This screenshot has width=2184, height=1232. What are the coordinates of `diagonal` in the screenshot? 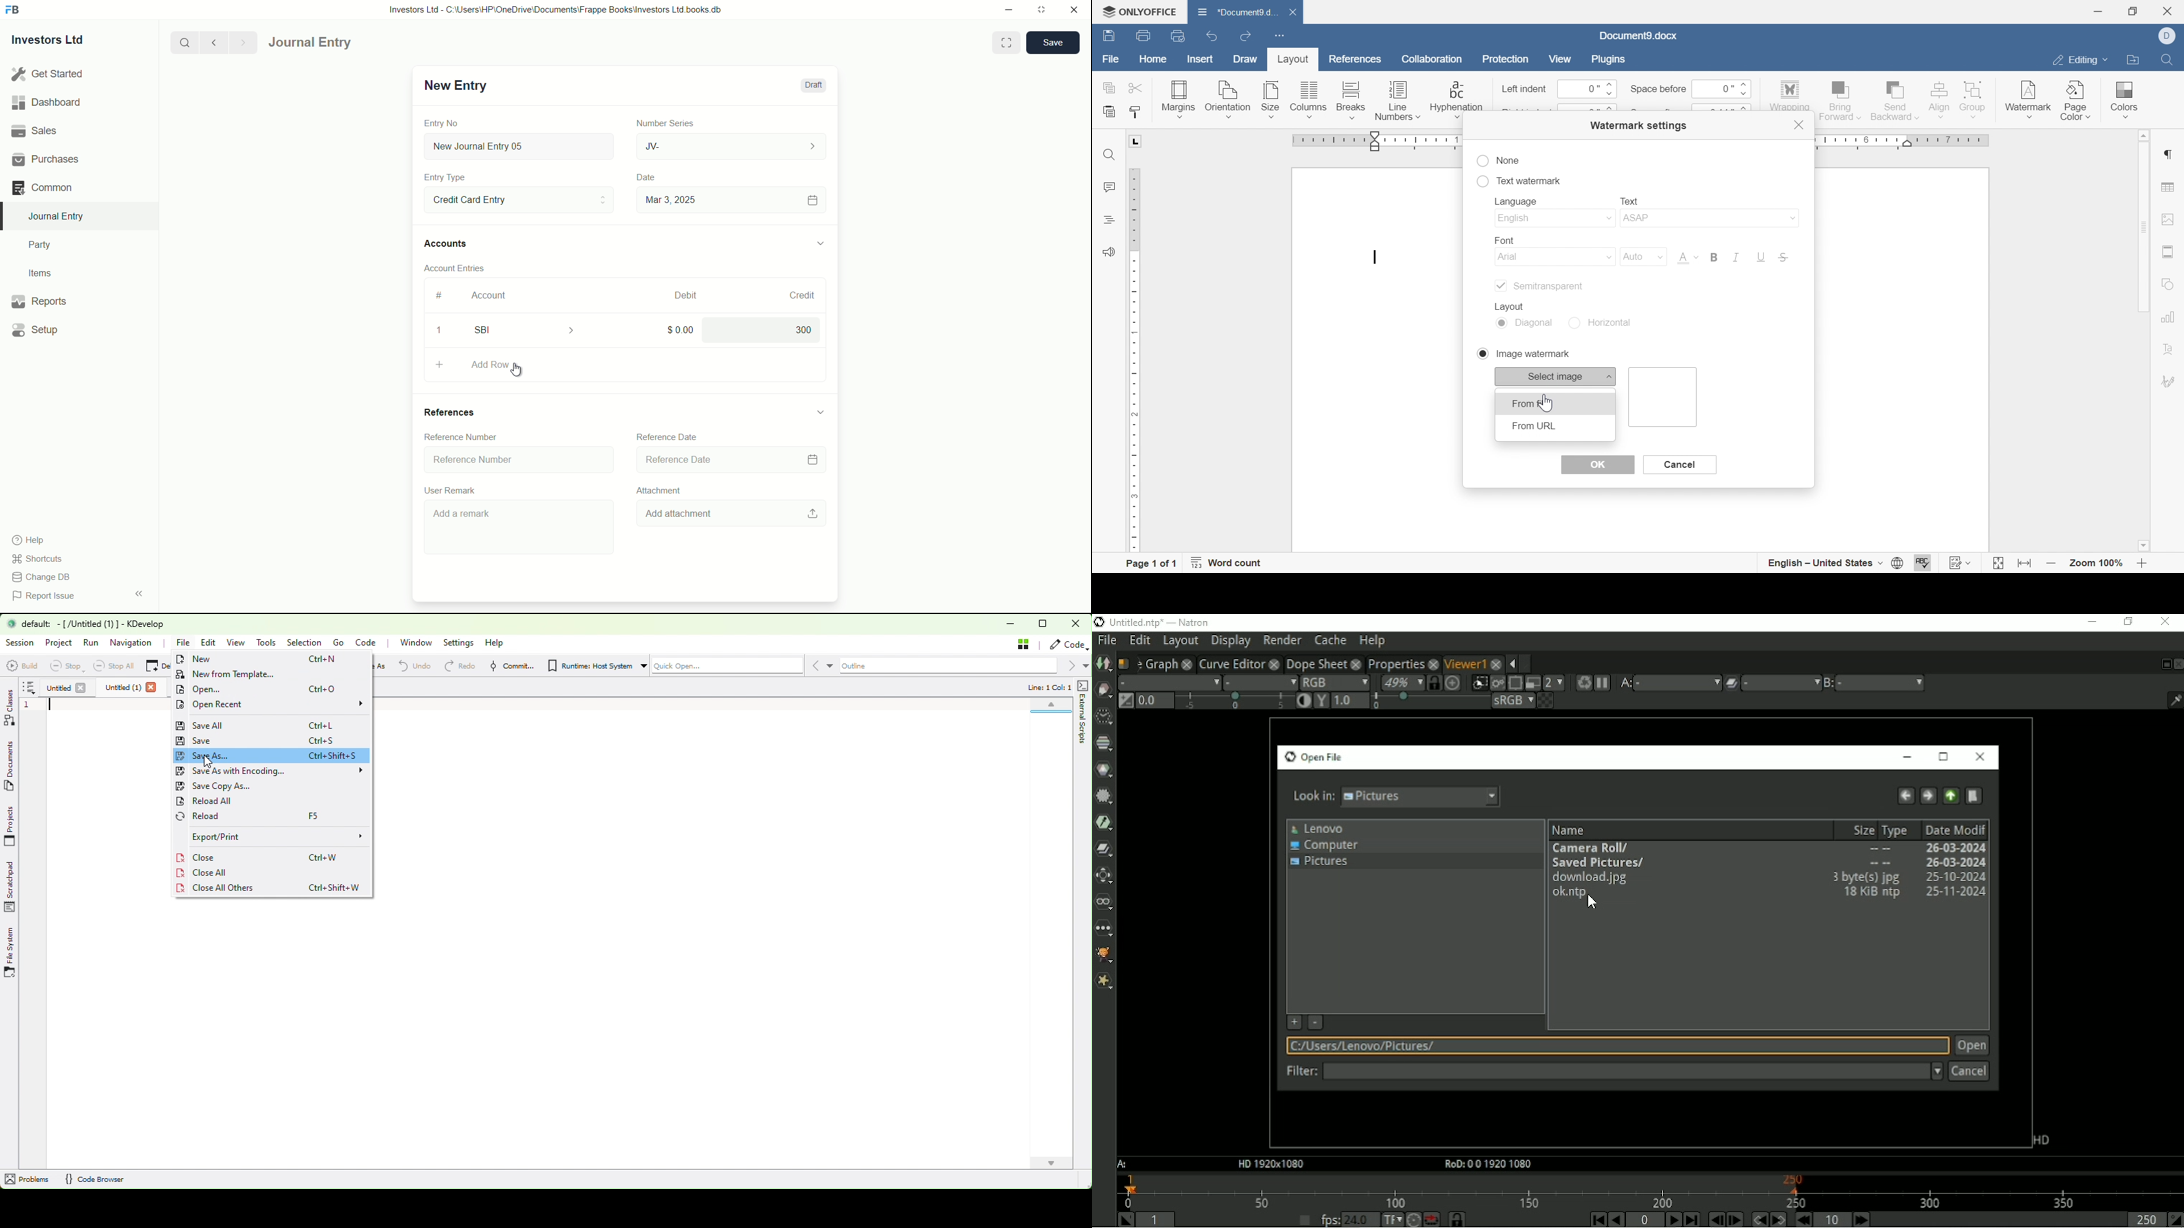 It's located at (1526, 324).